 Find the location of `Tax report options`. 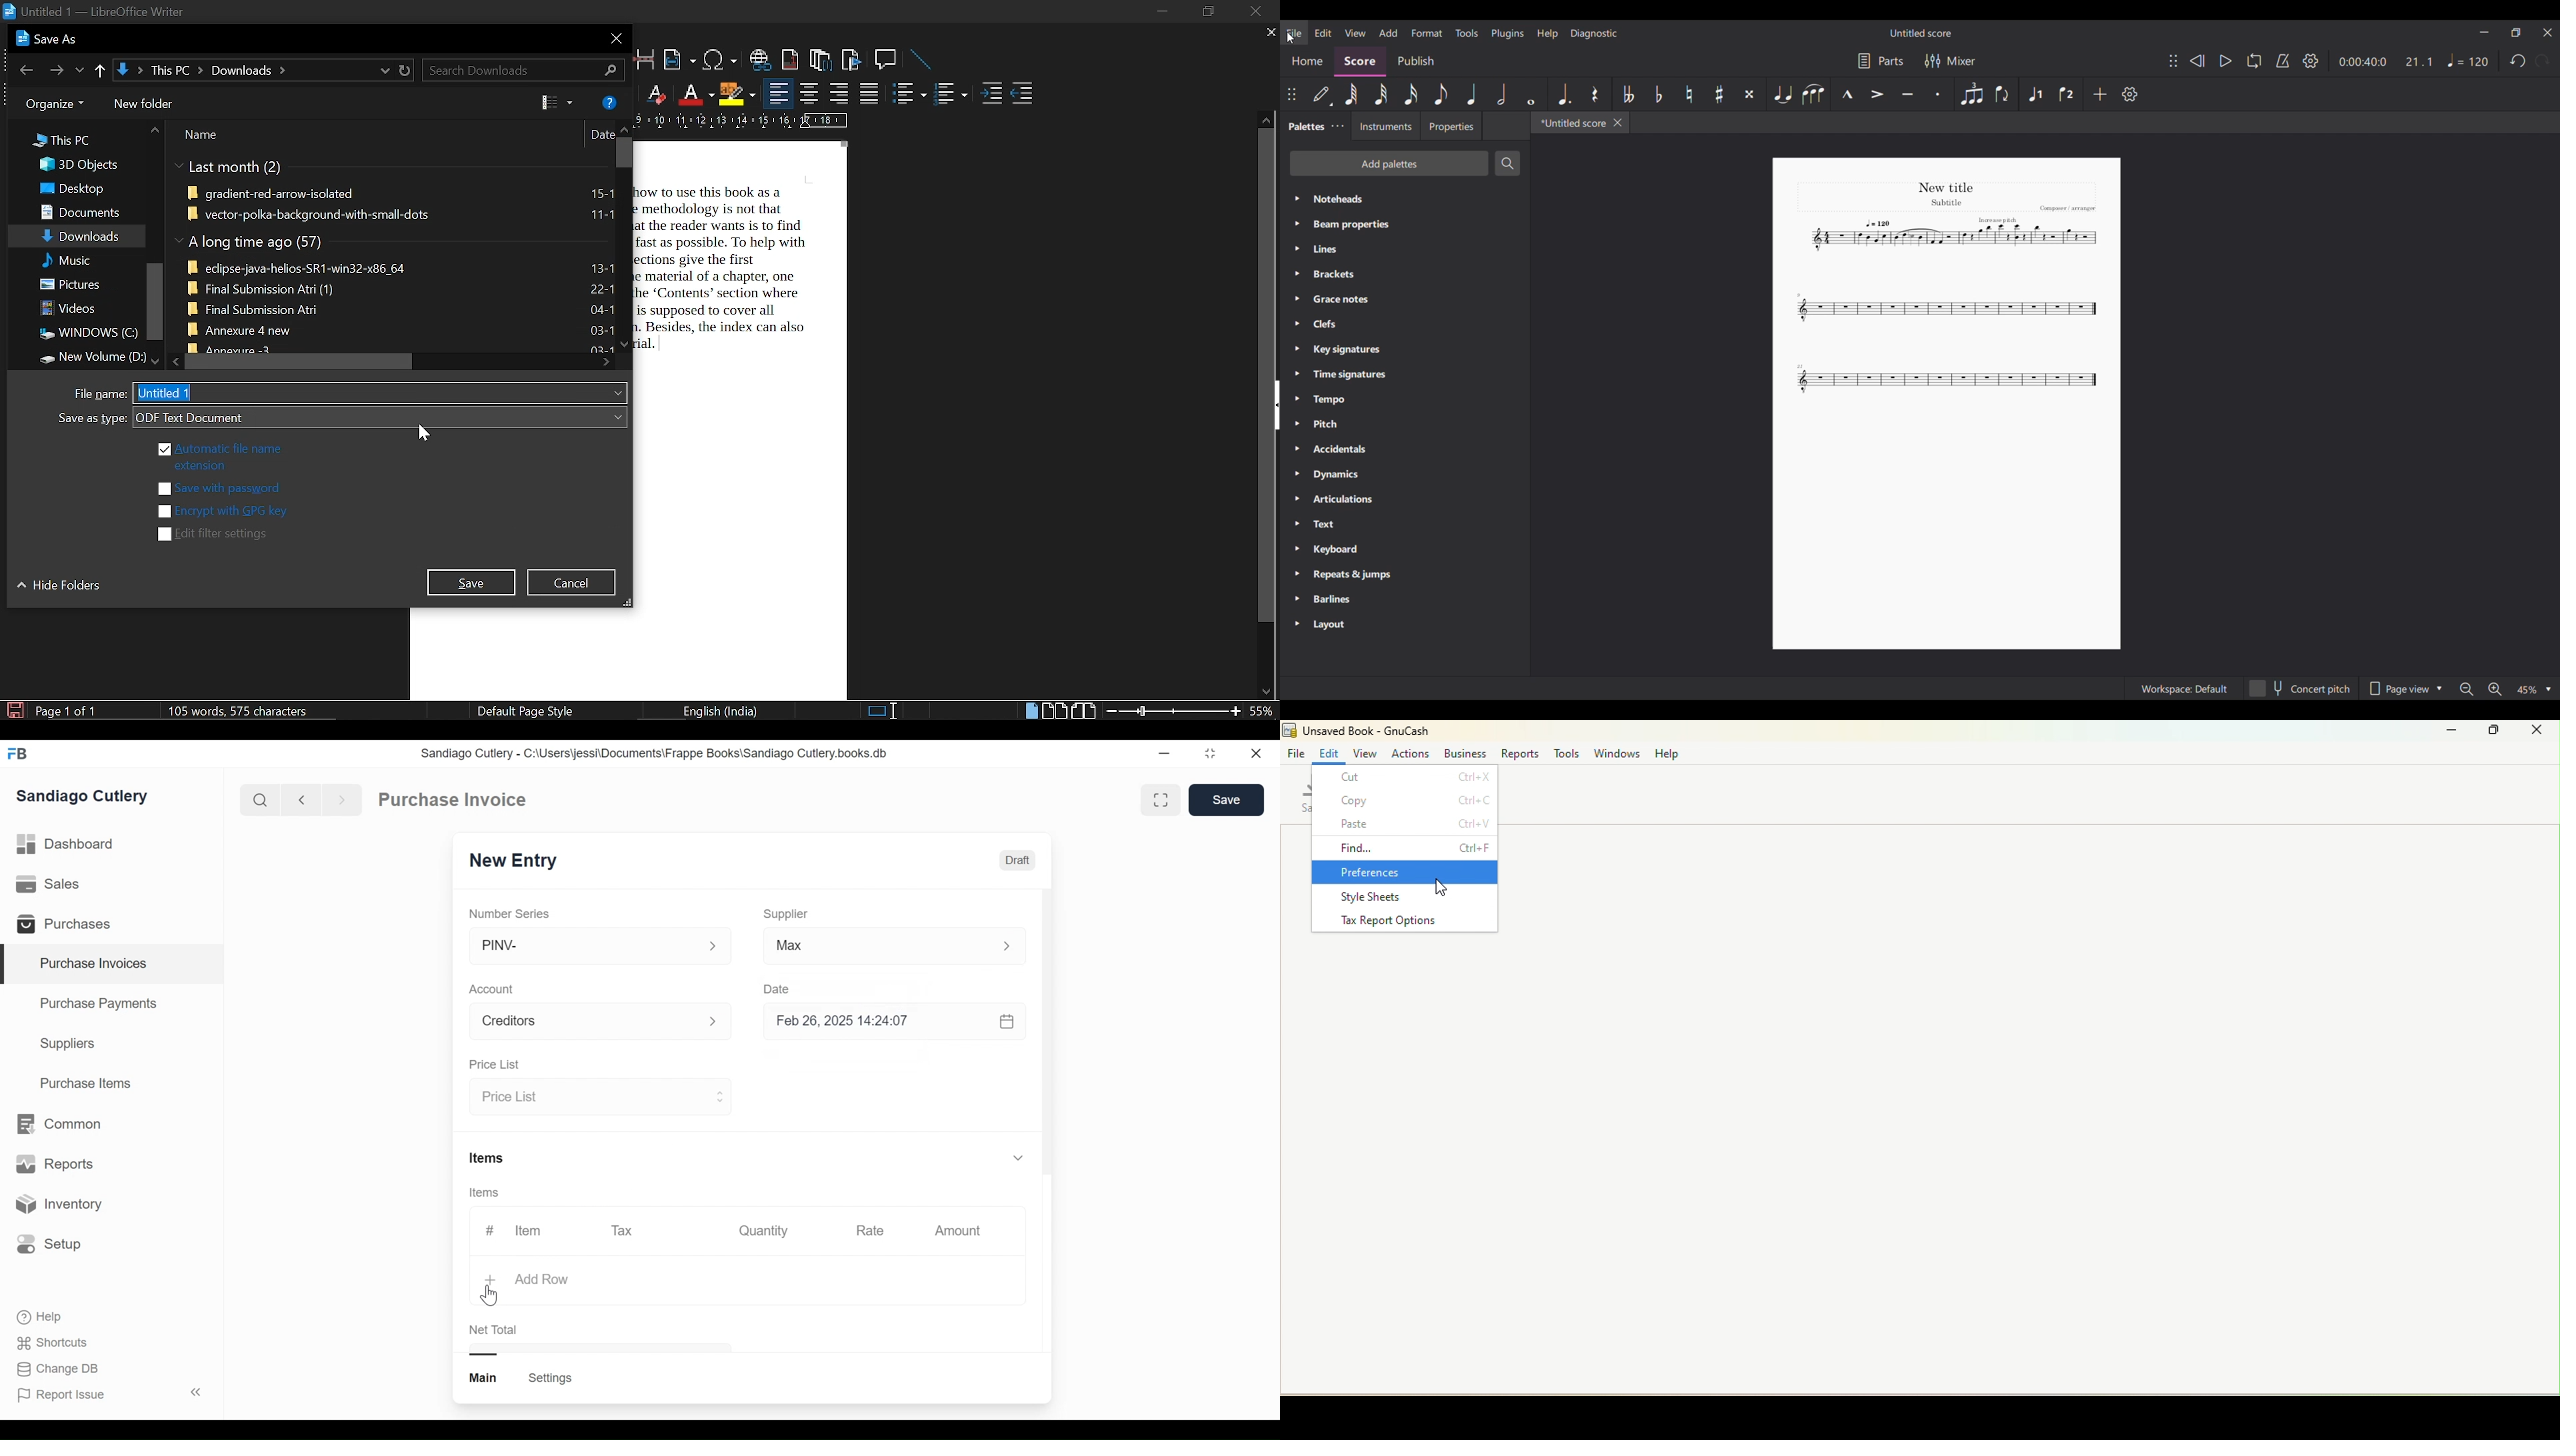

Tax report options is located at coordinates (1407, 921).